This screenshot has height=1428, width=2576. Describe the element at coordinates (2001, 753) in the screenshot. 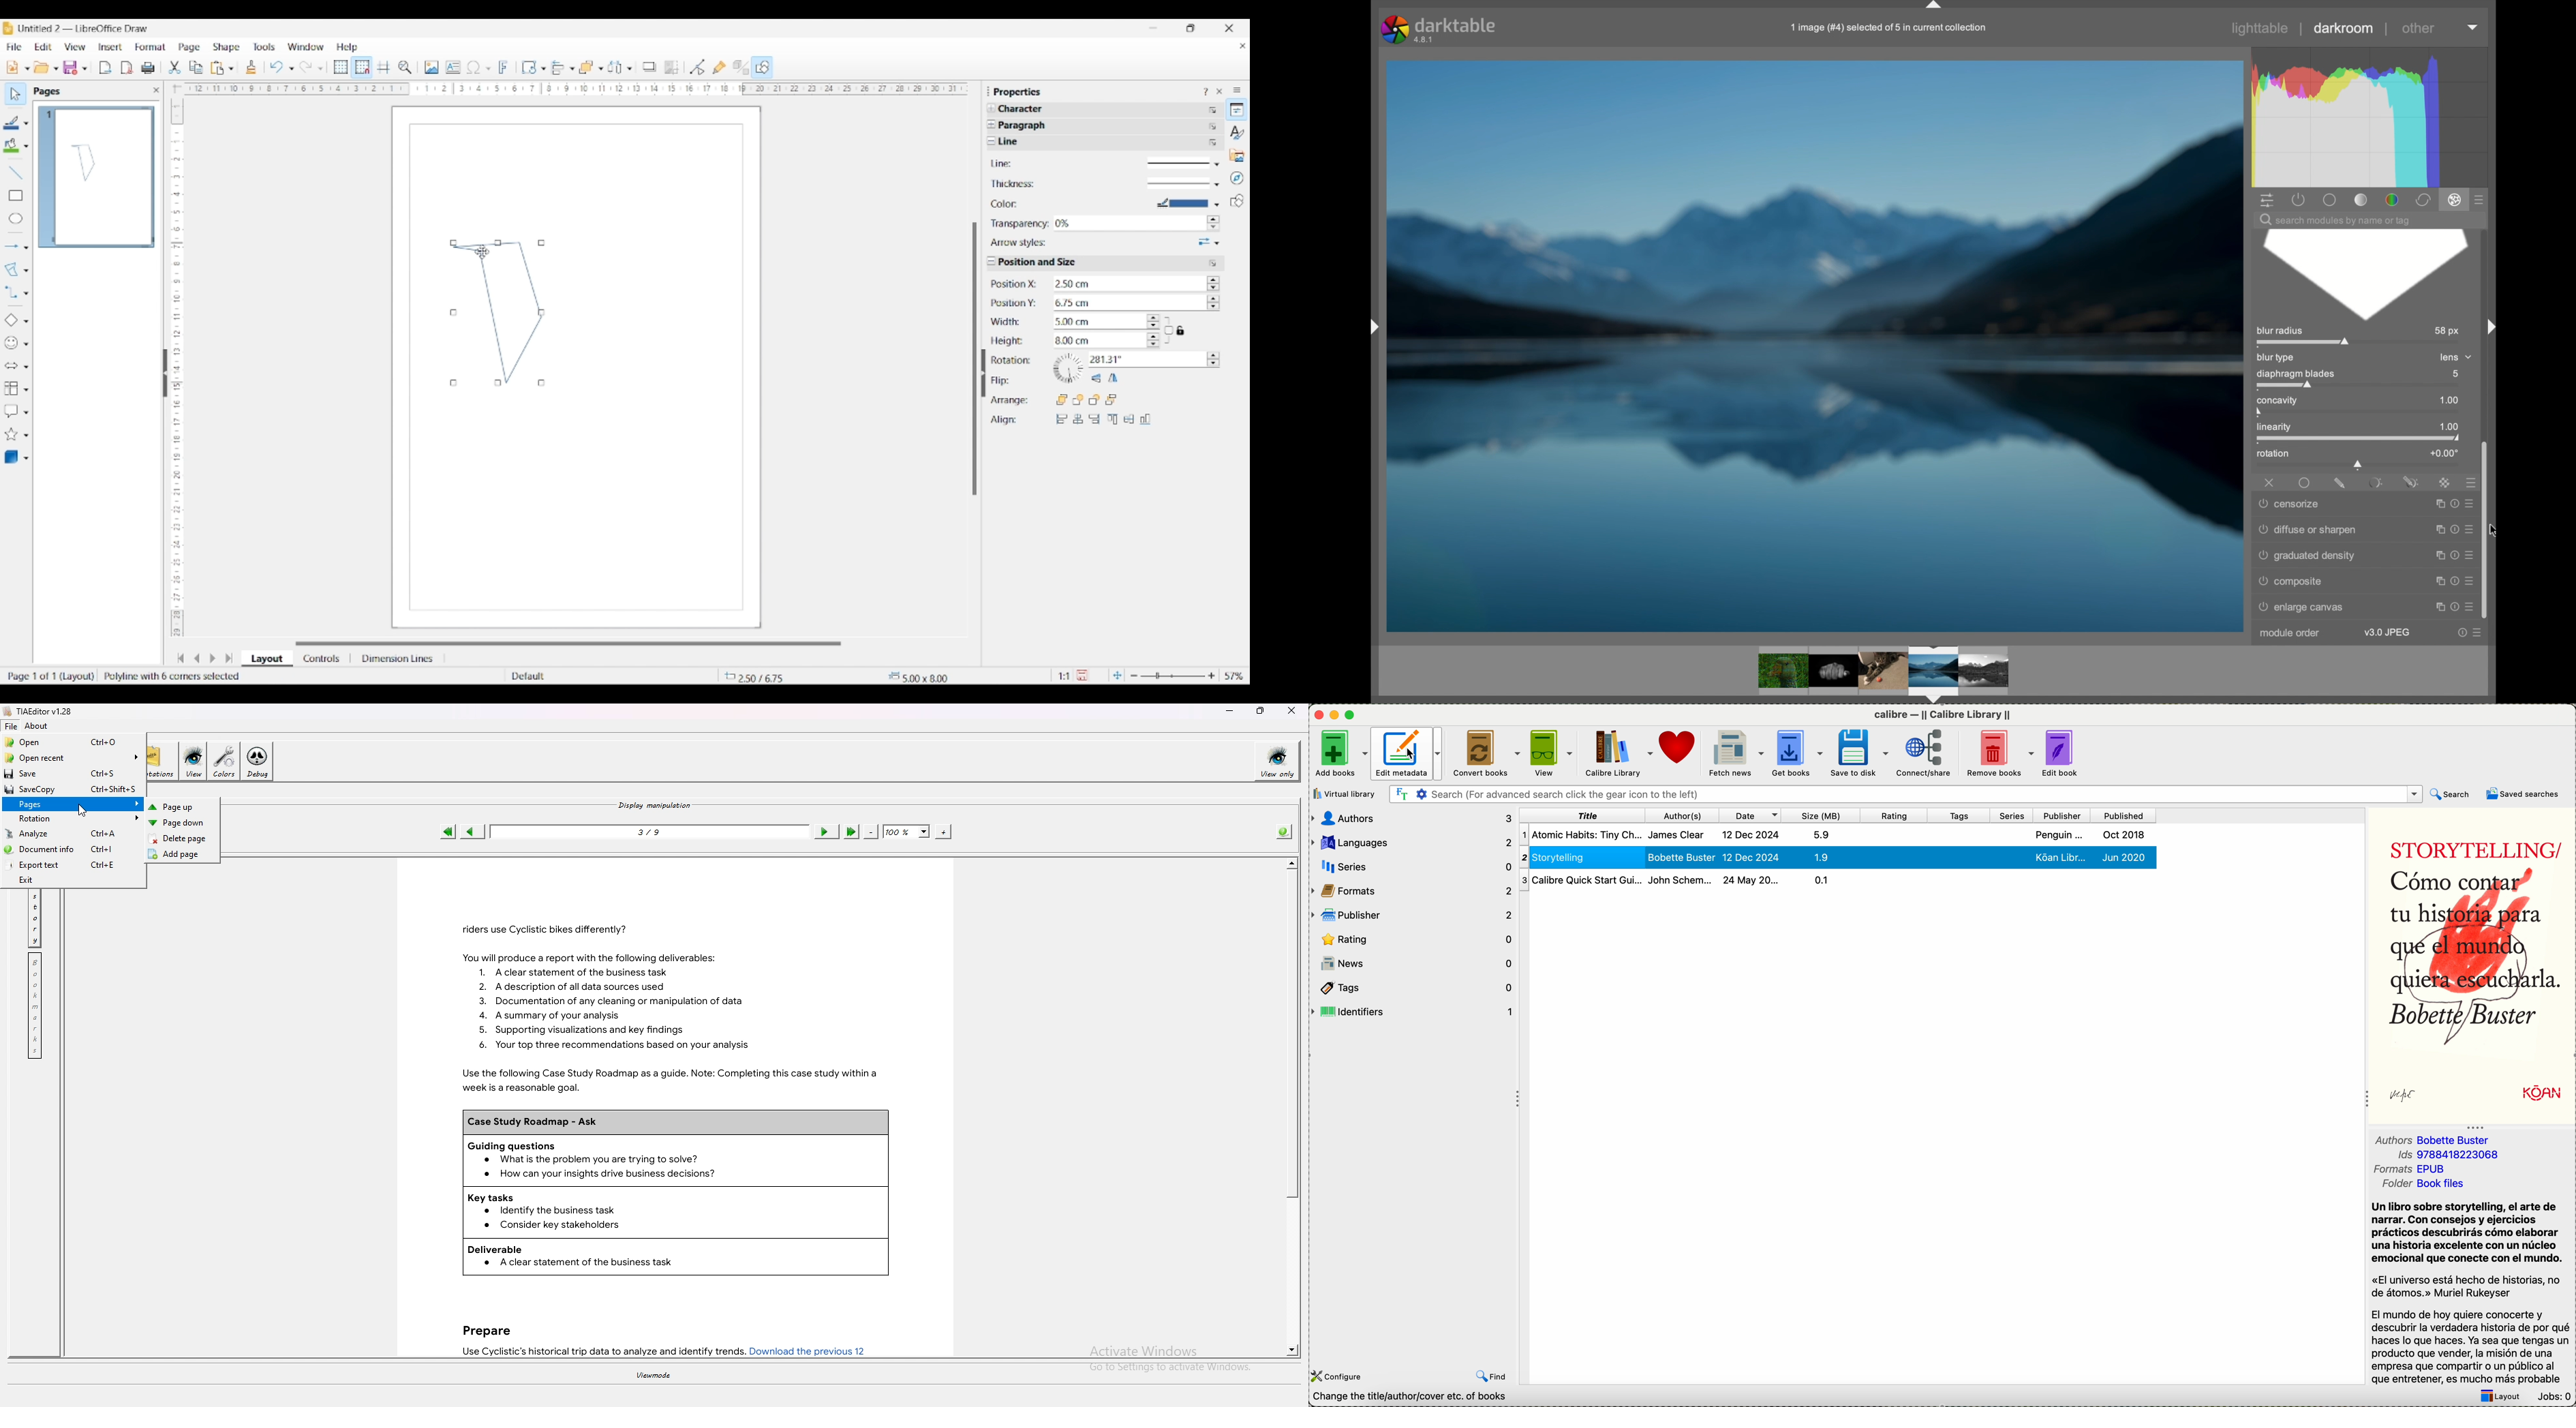

I see `remove books` at that location.